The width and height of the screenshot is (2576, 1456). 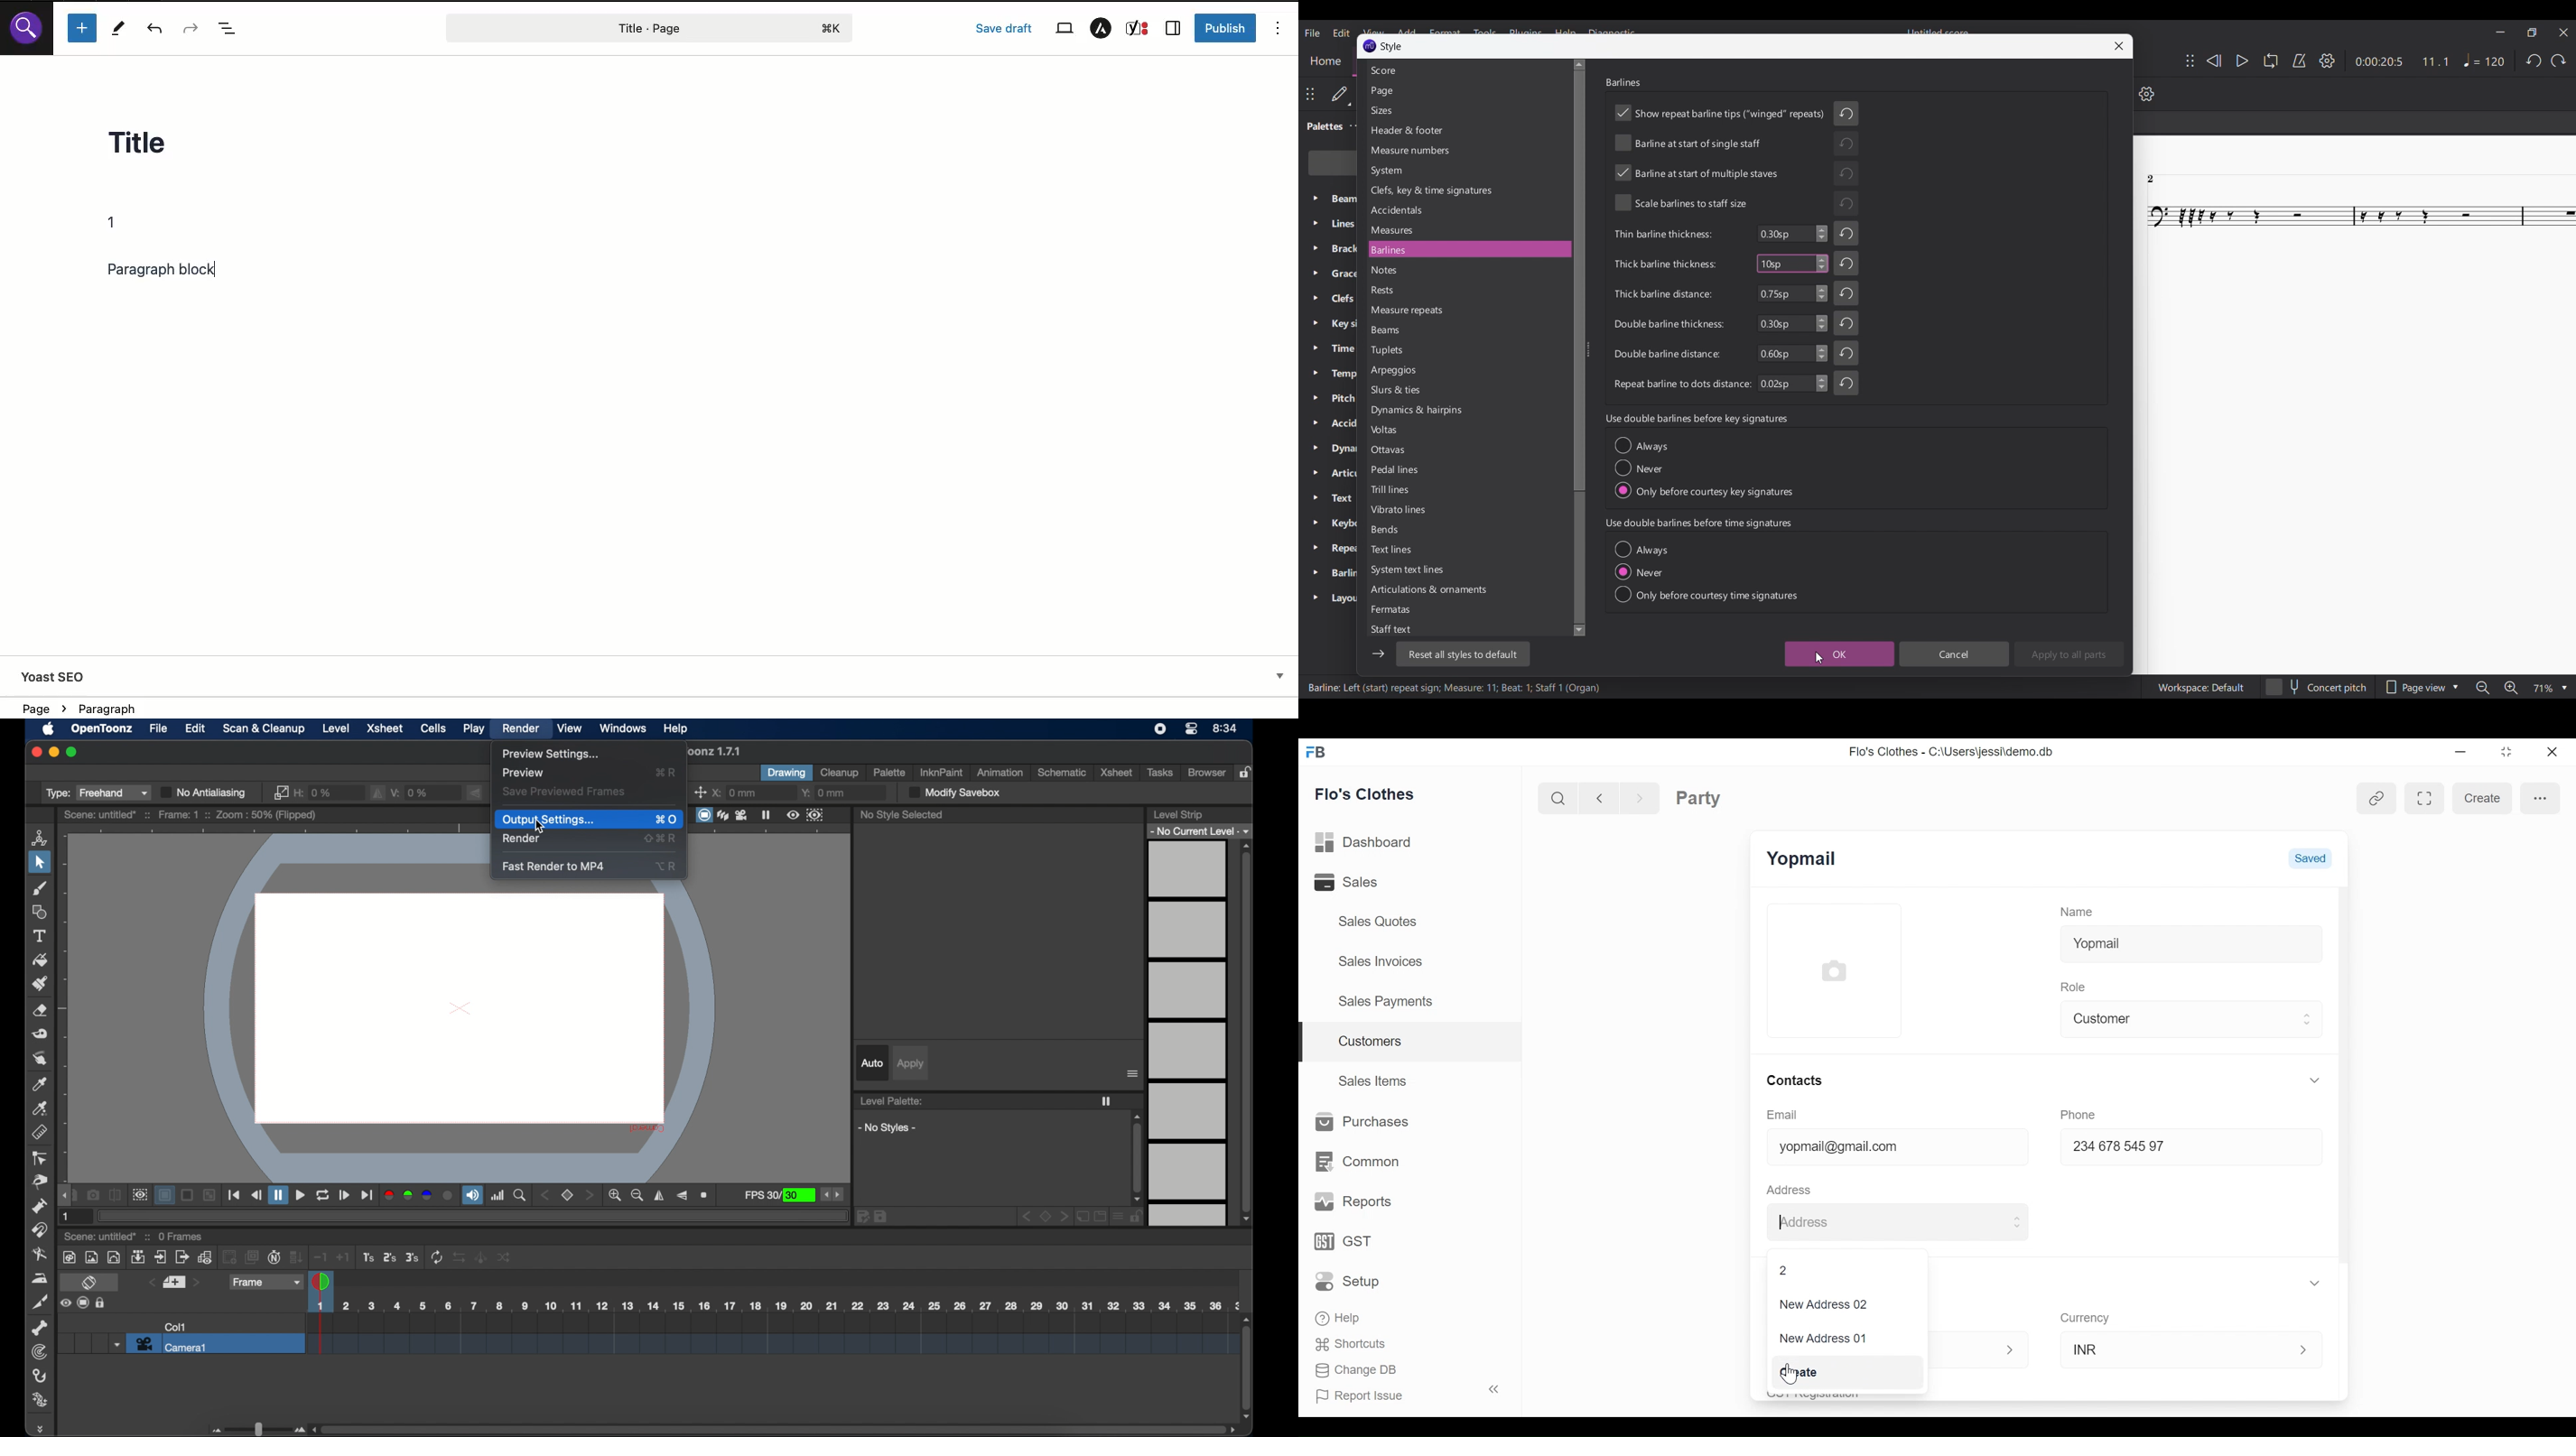 I want to click on Indicates barline setting options, so click(x=1680, y=310).